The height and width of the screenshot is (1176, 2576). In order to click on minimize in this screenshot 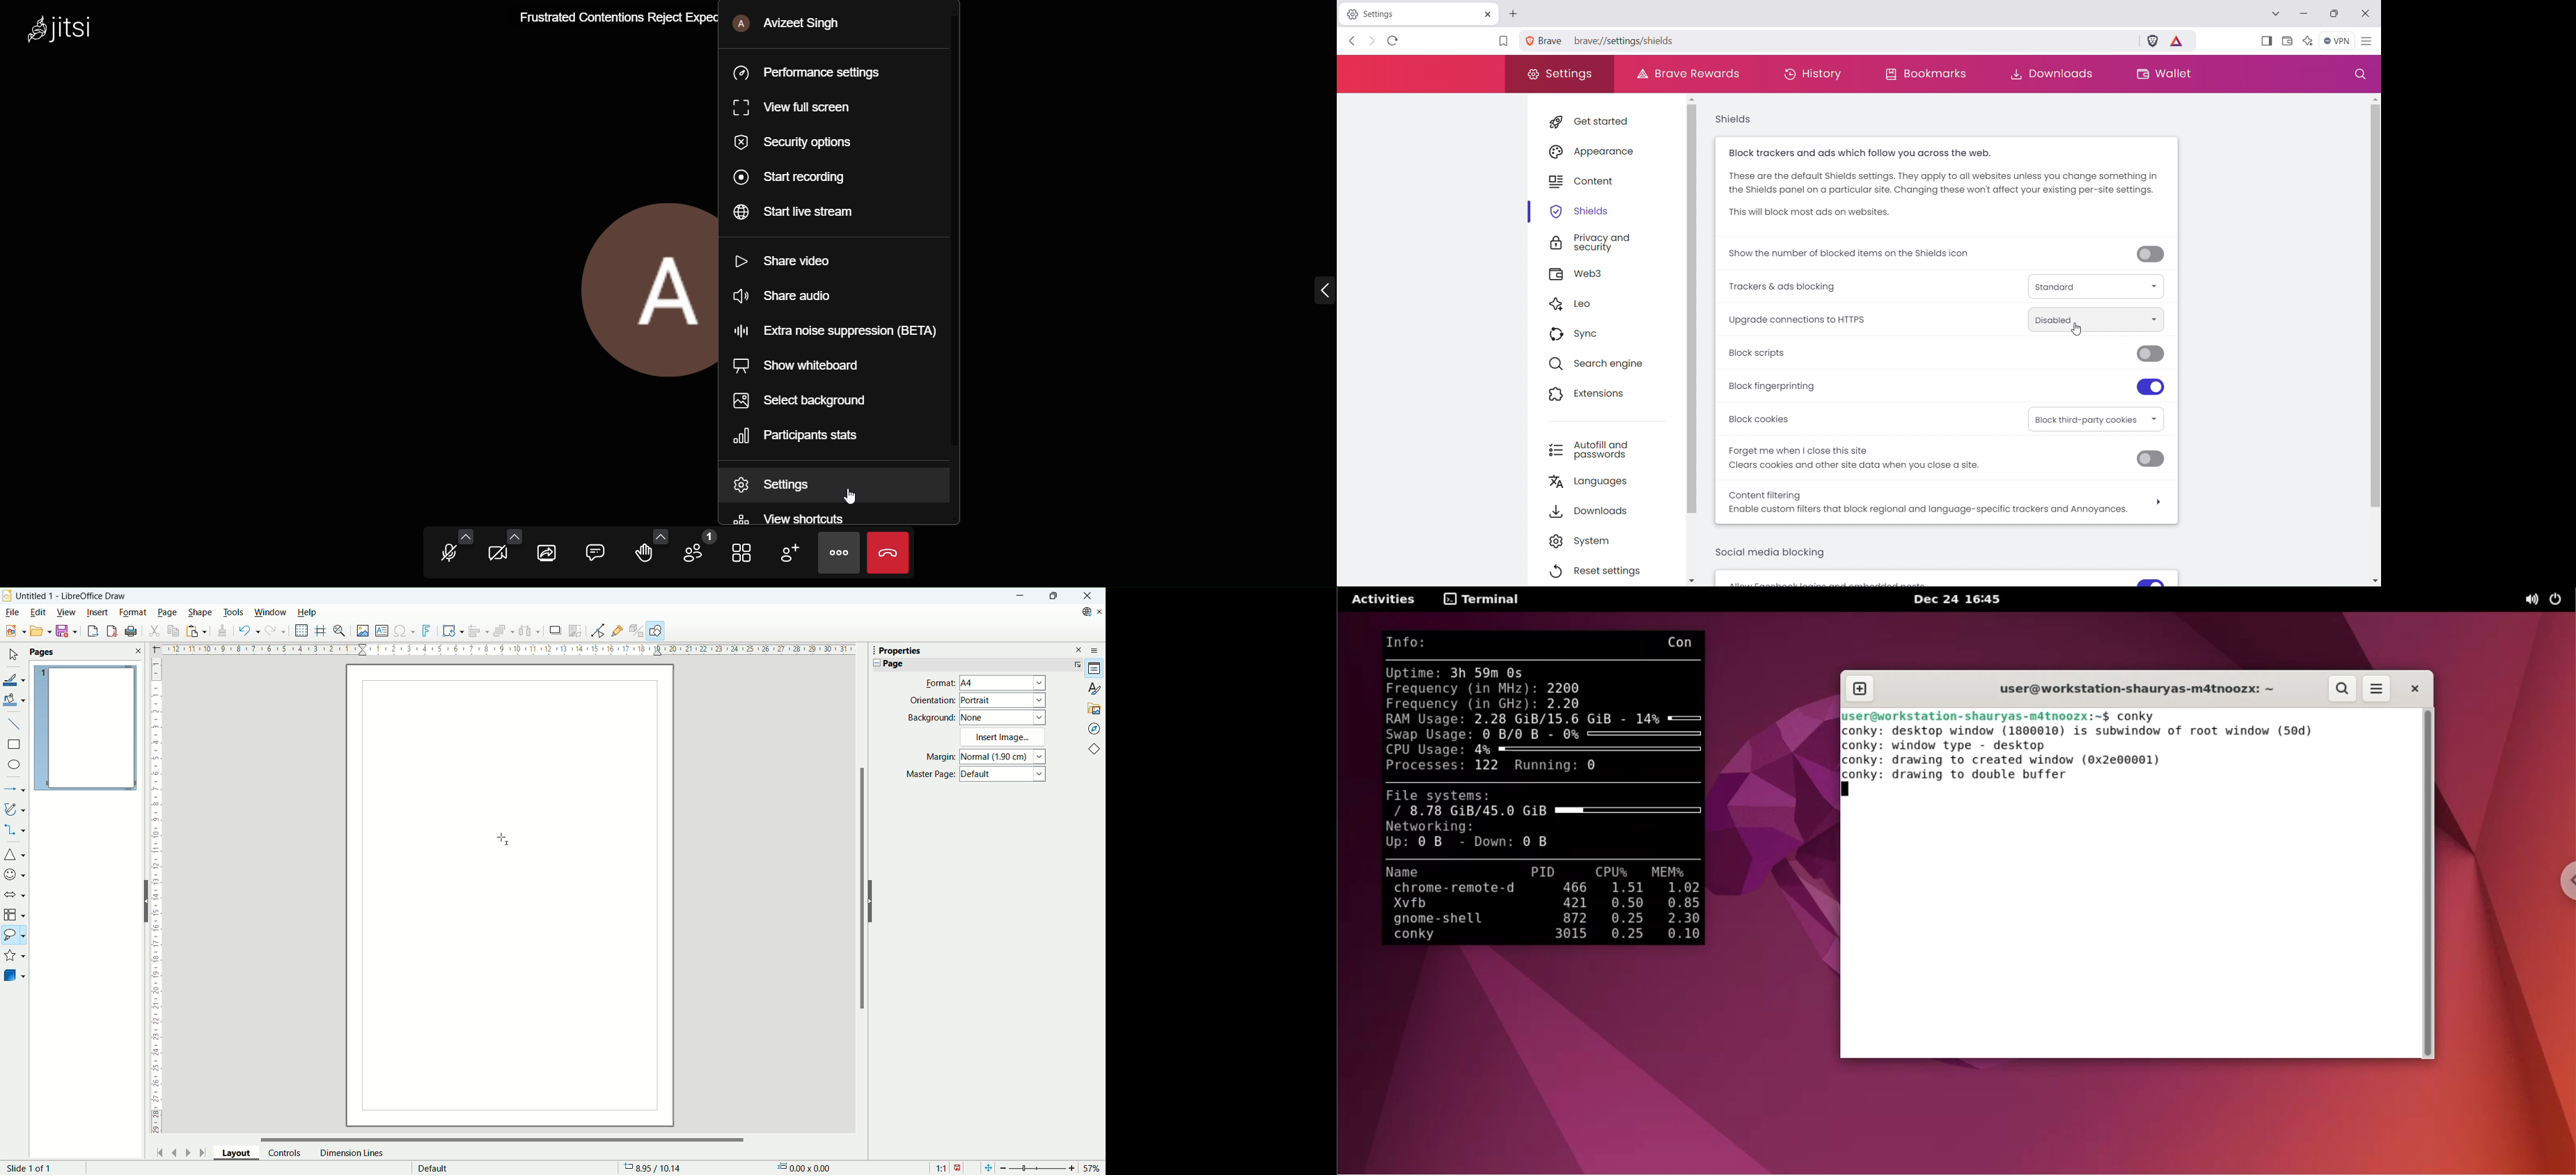, I will do `click(1019, 596)`.